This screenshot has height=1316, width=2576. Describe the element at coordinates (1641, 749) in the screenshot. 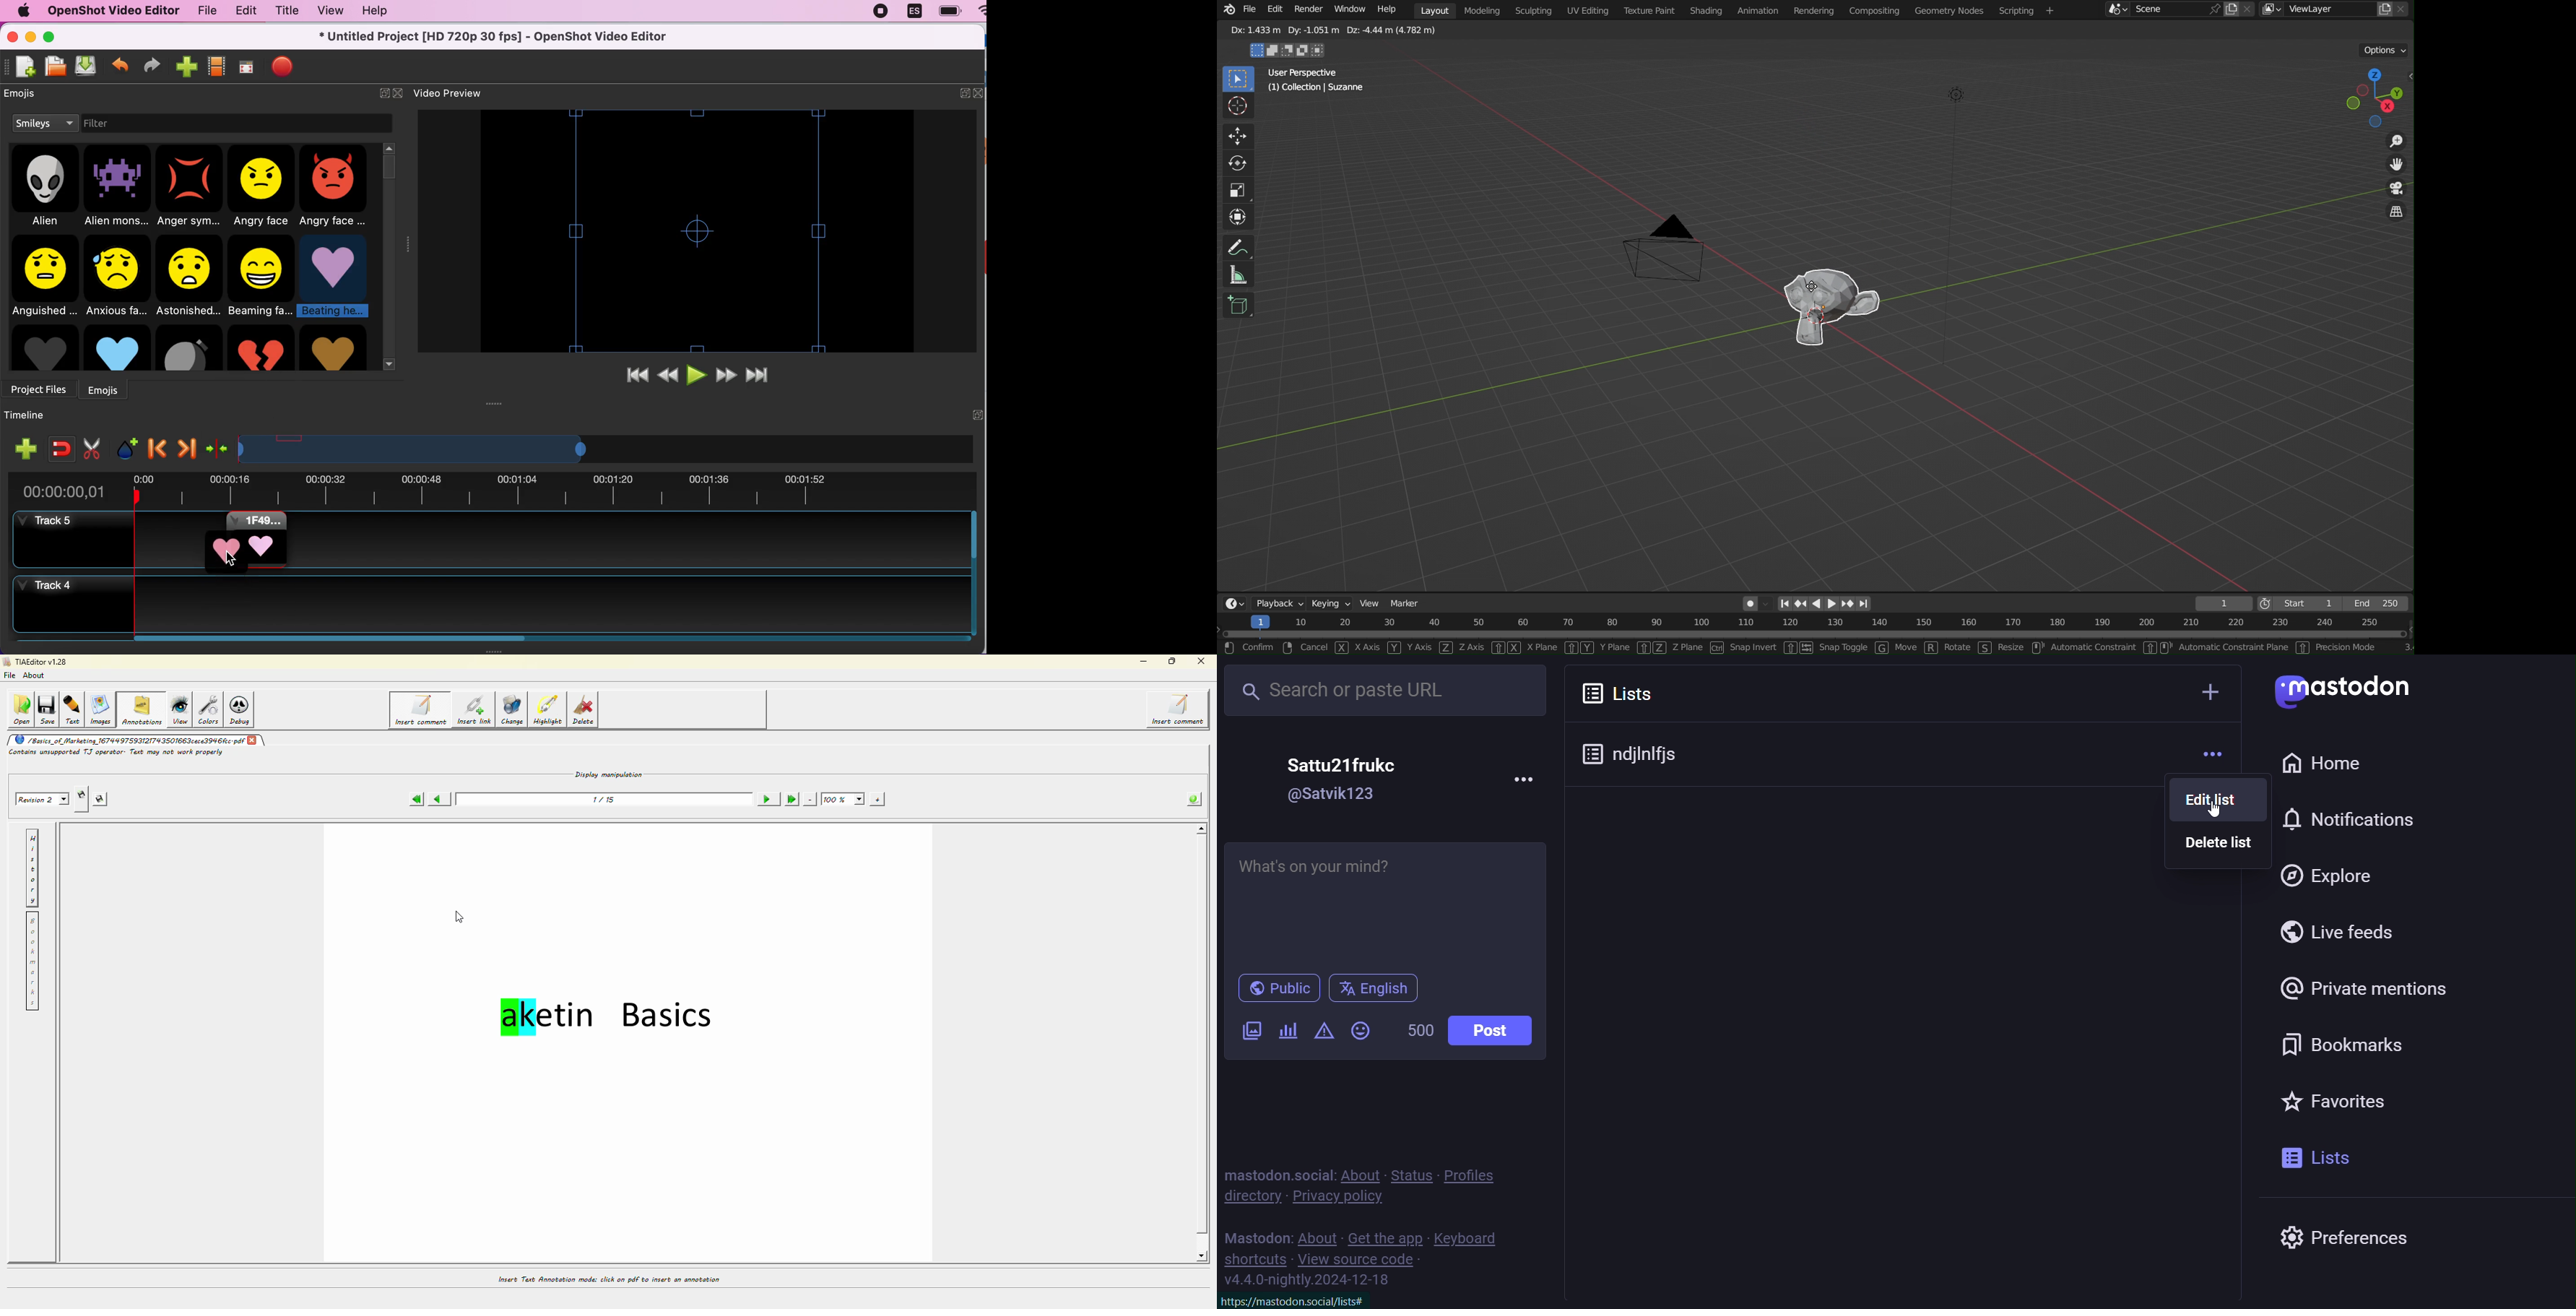

I see `ndjInifjs` at that location.